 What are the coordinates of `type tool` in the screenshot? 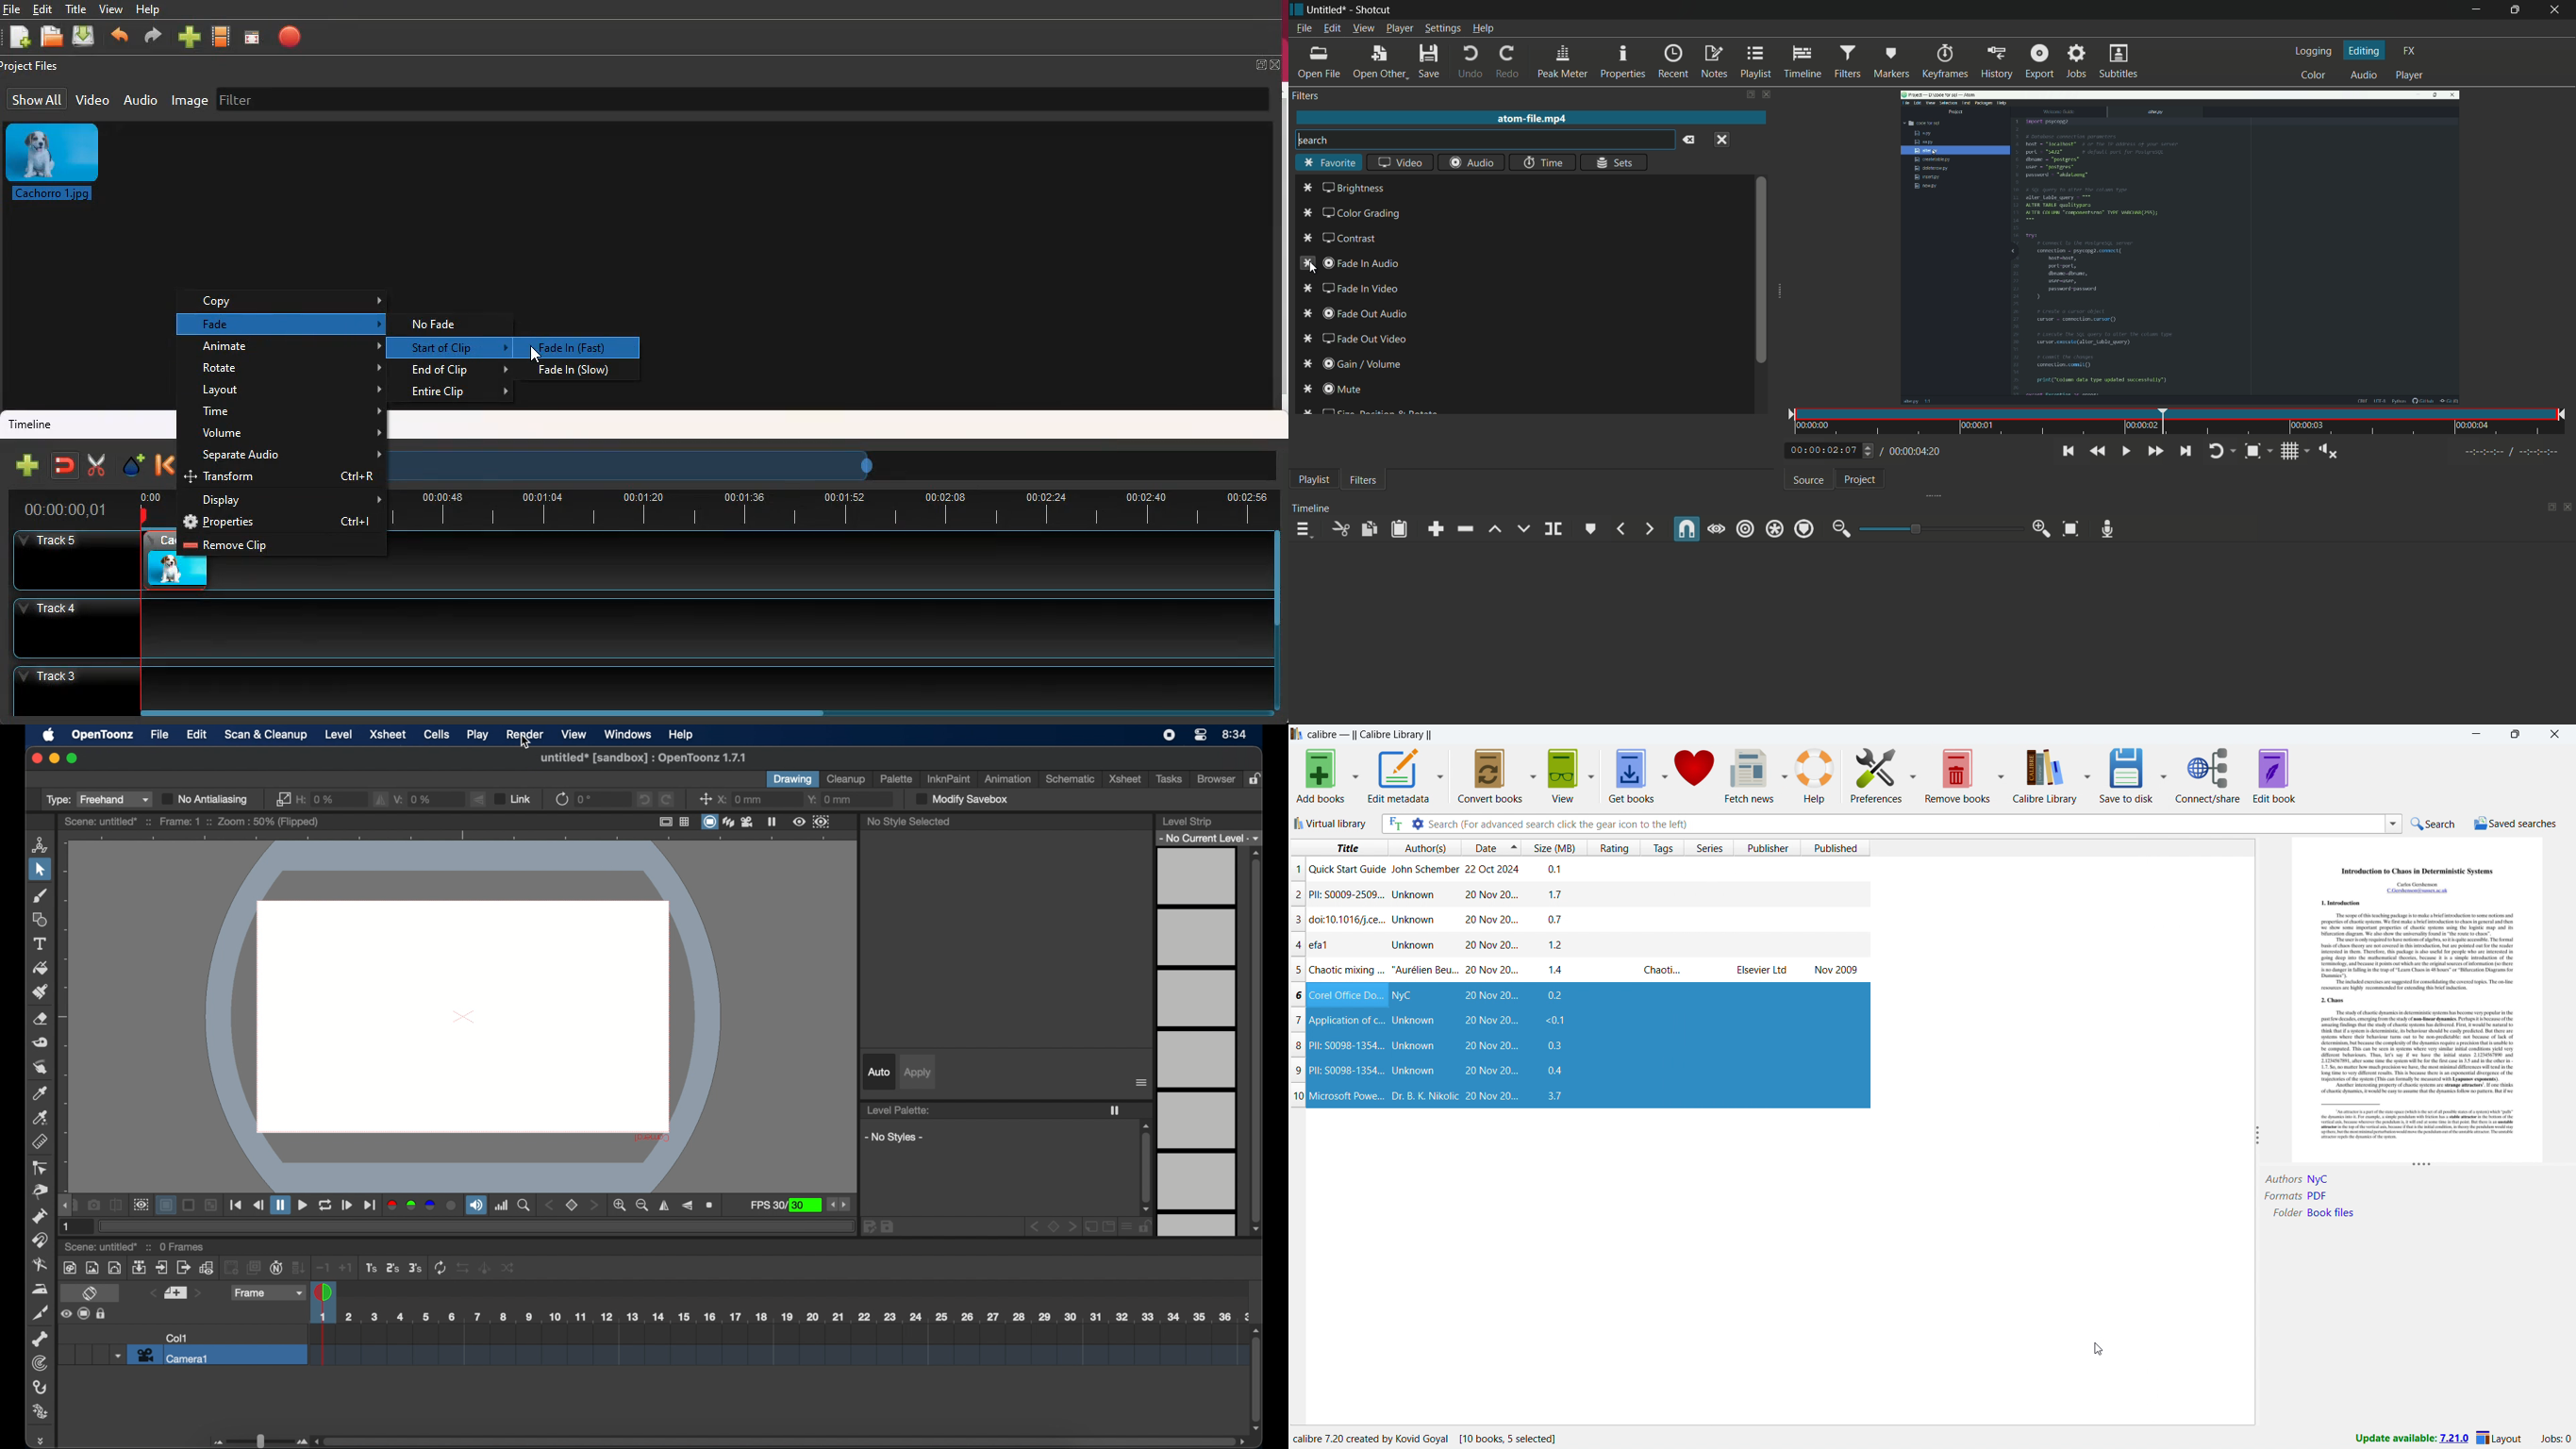 It's located at (41, 944).